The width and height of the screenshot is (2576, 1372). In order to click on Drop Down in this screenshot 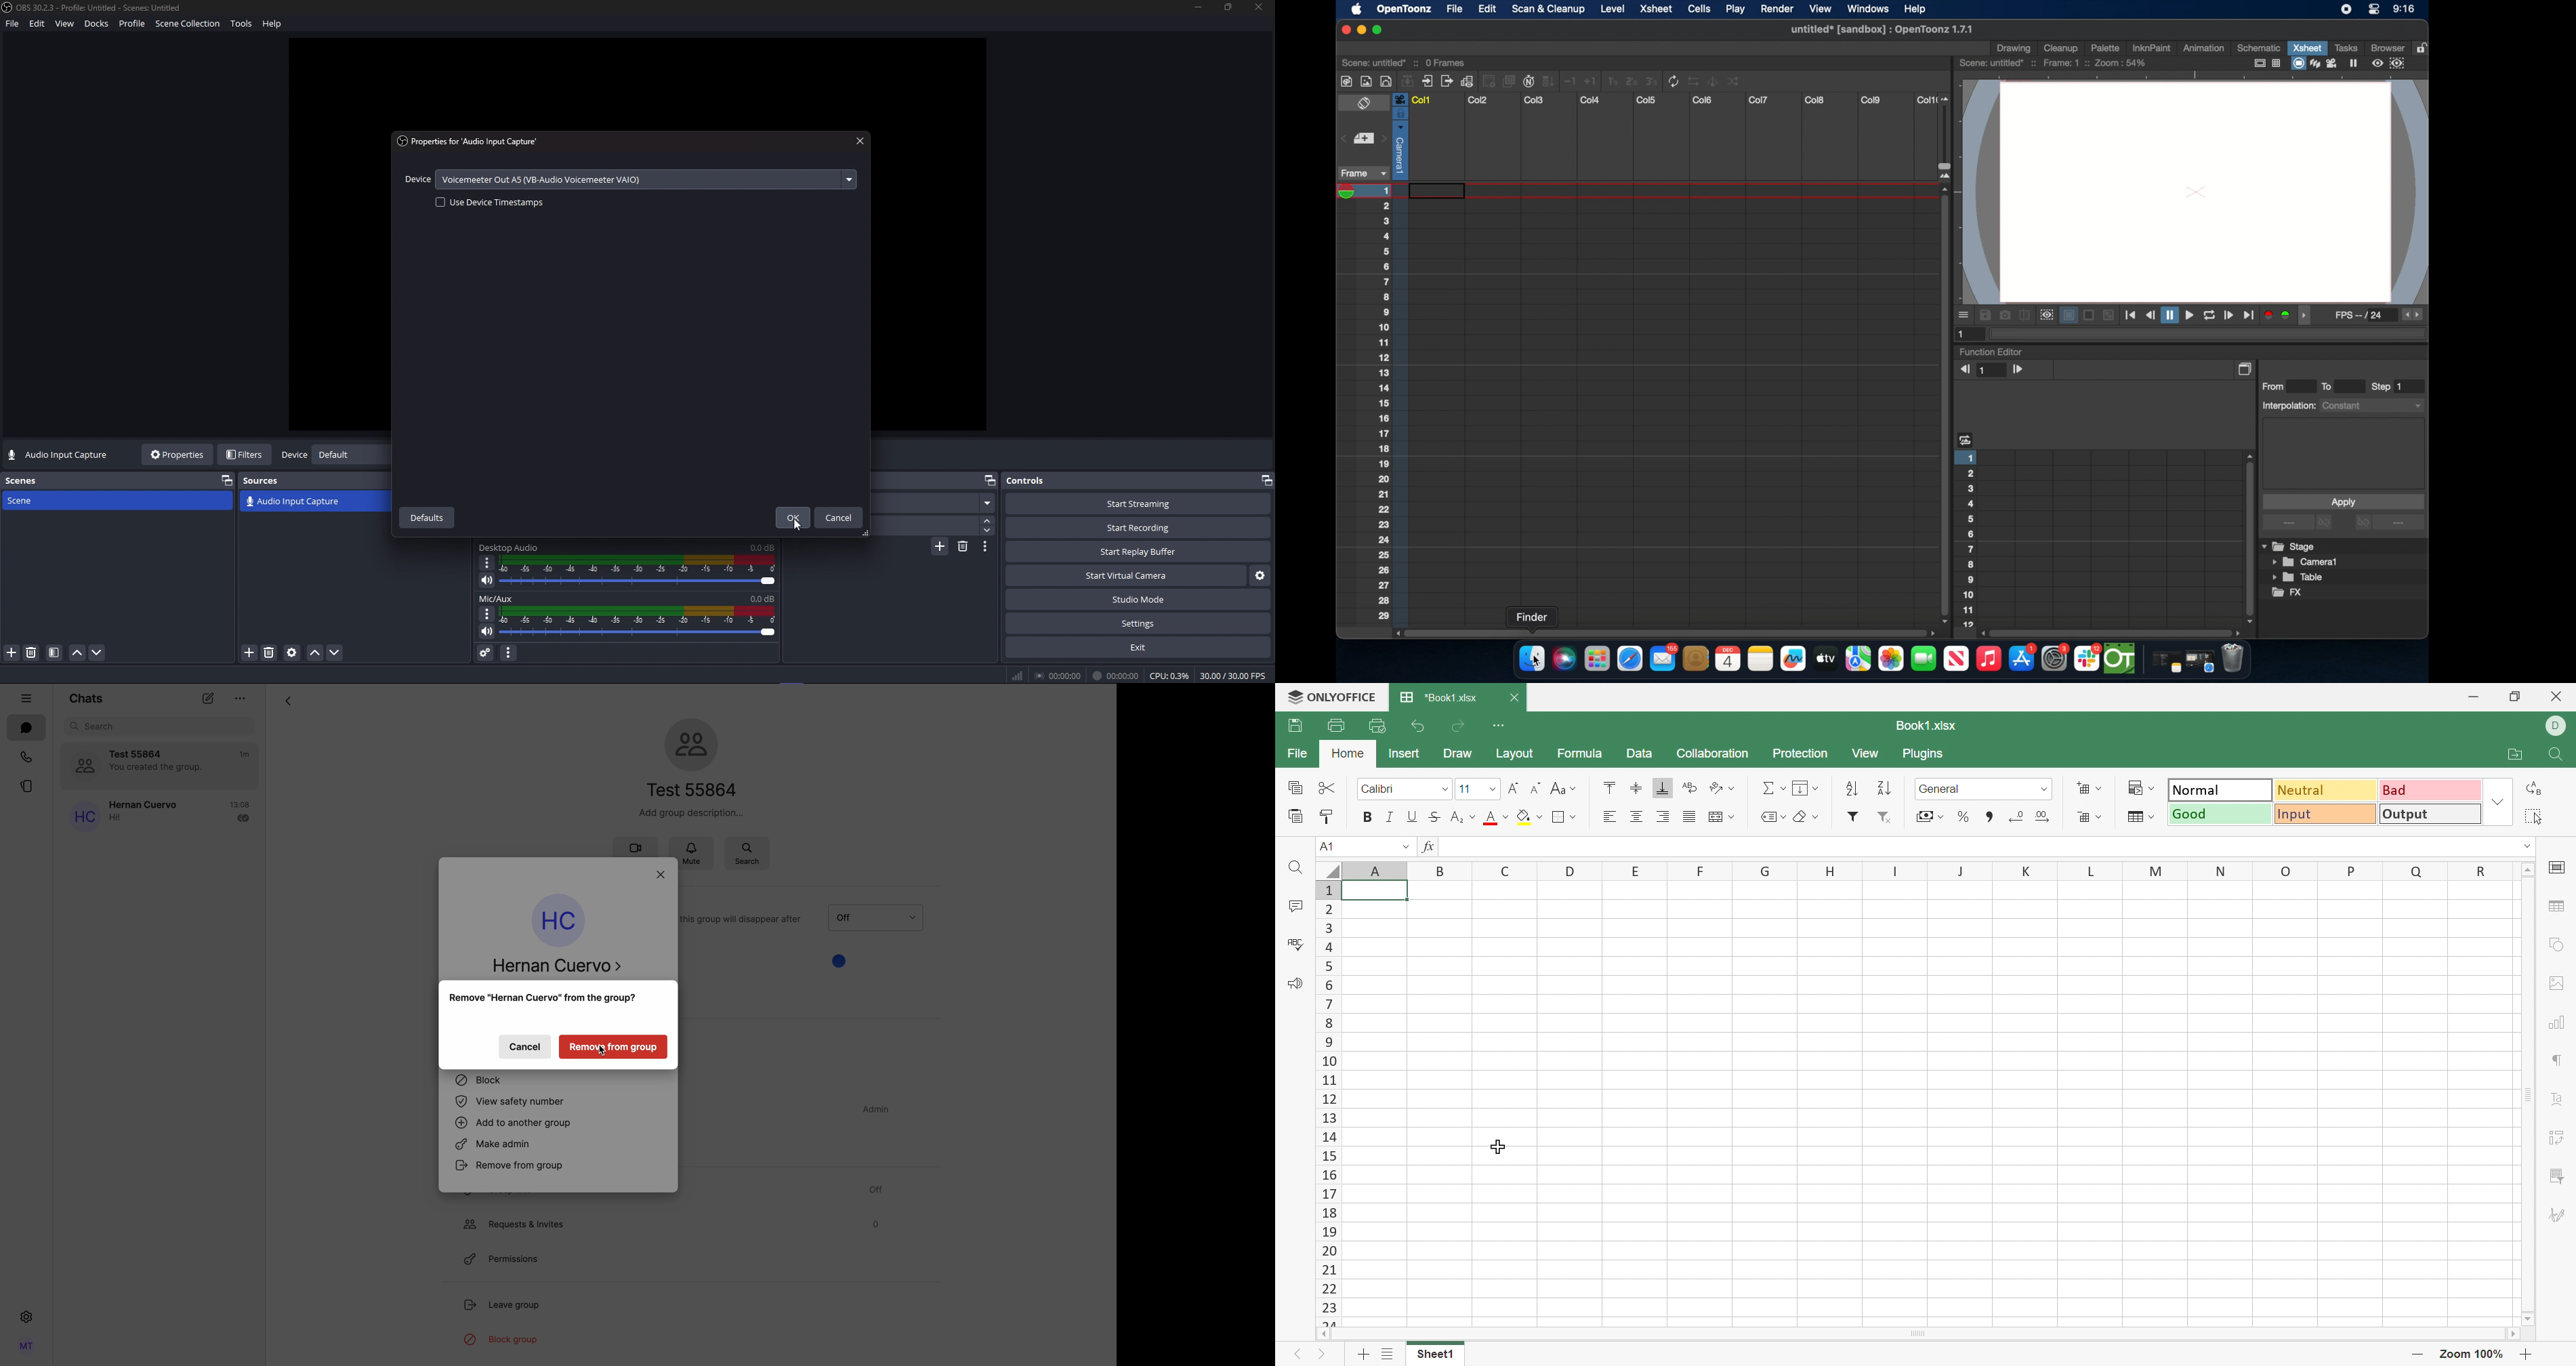, I will do `click(2104, 816)`.